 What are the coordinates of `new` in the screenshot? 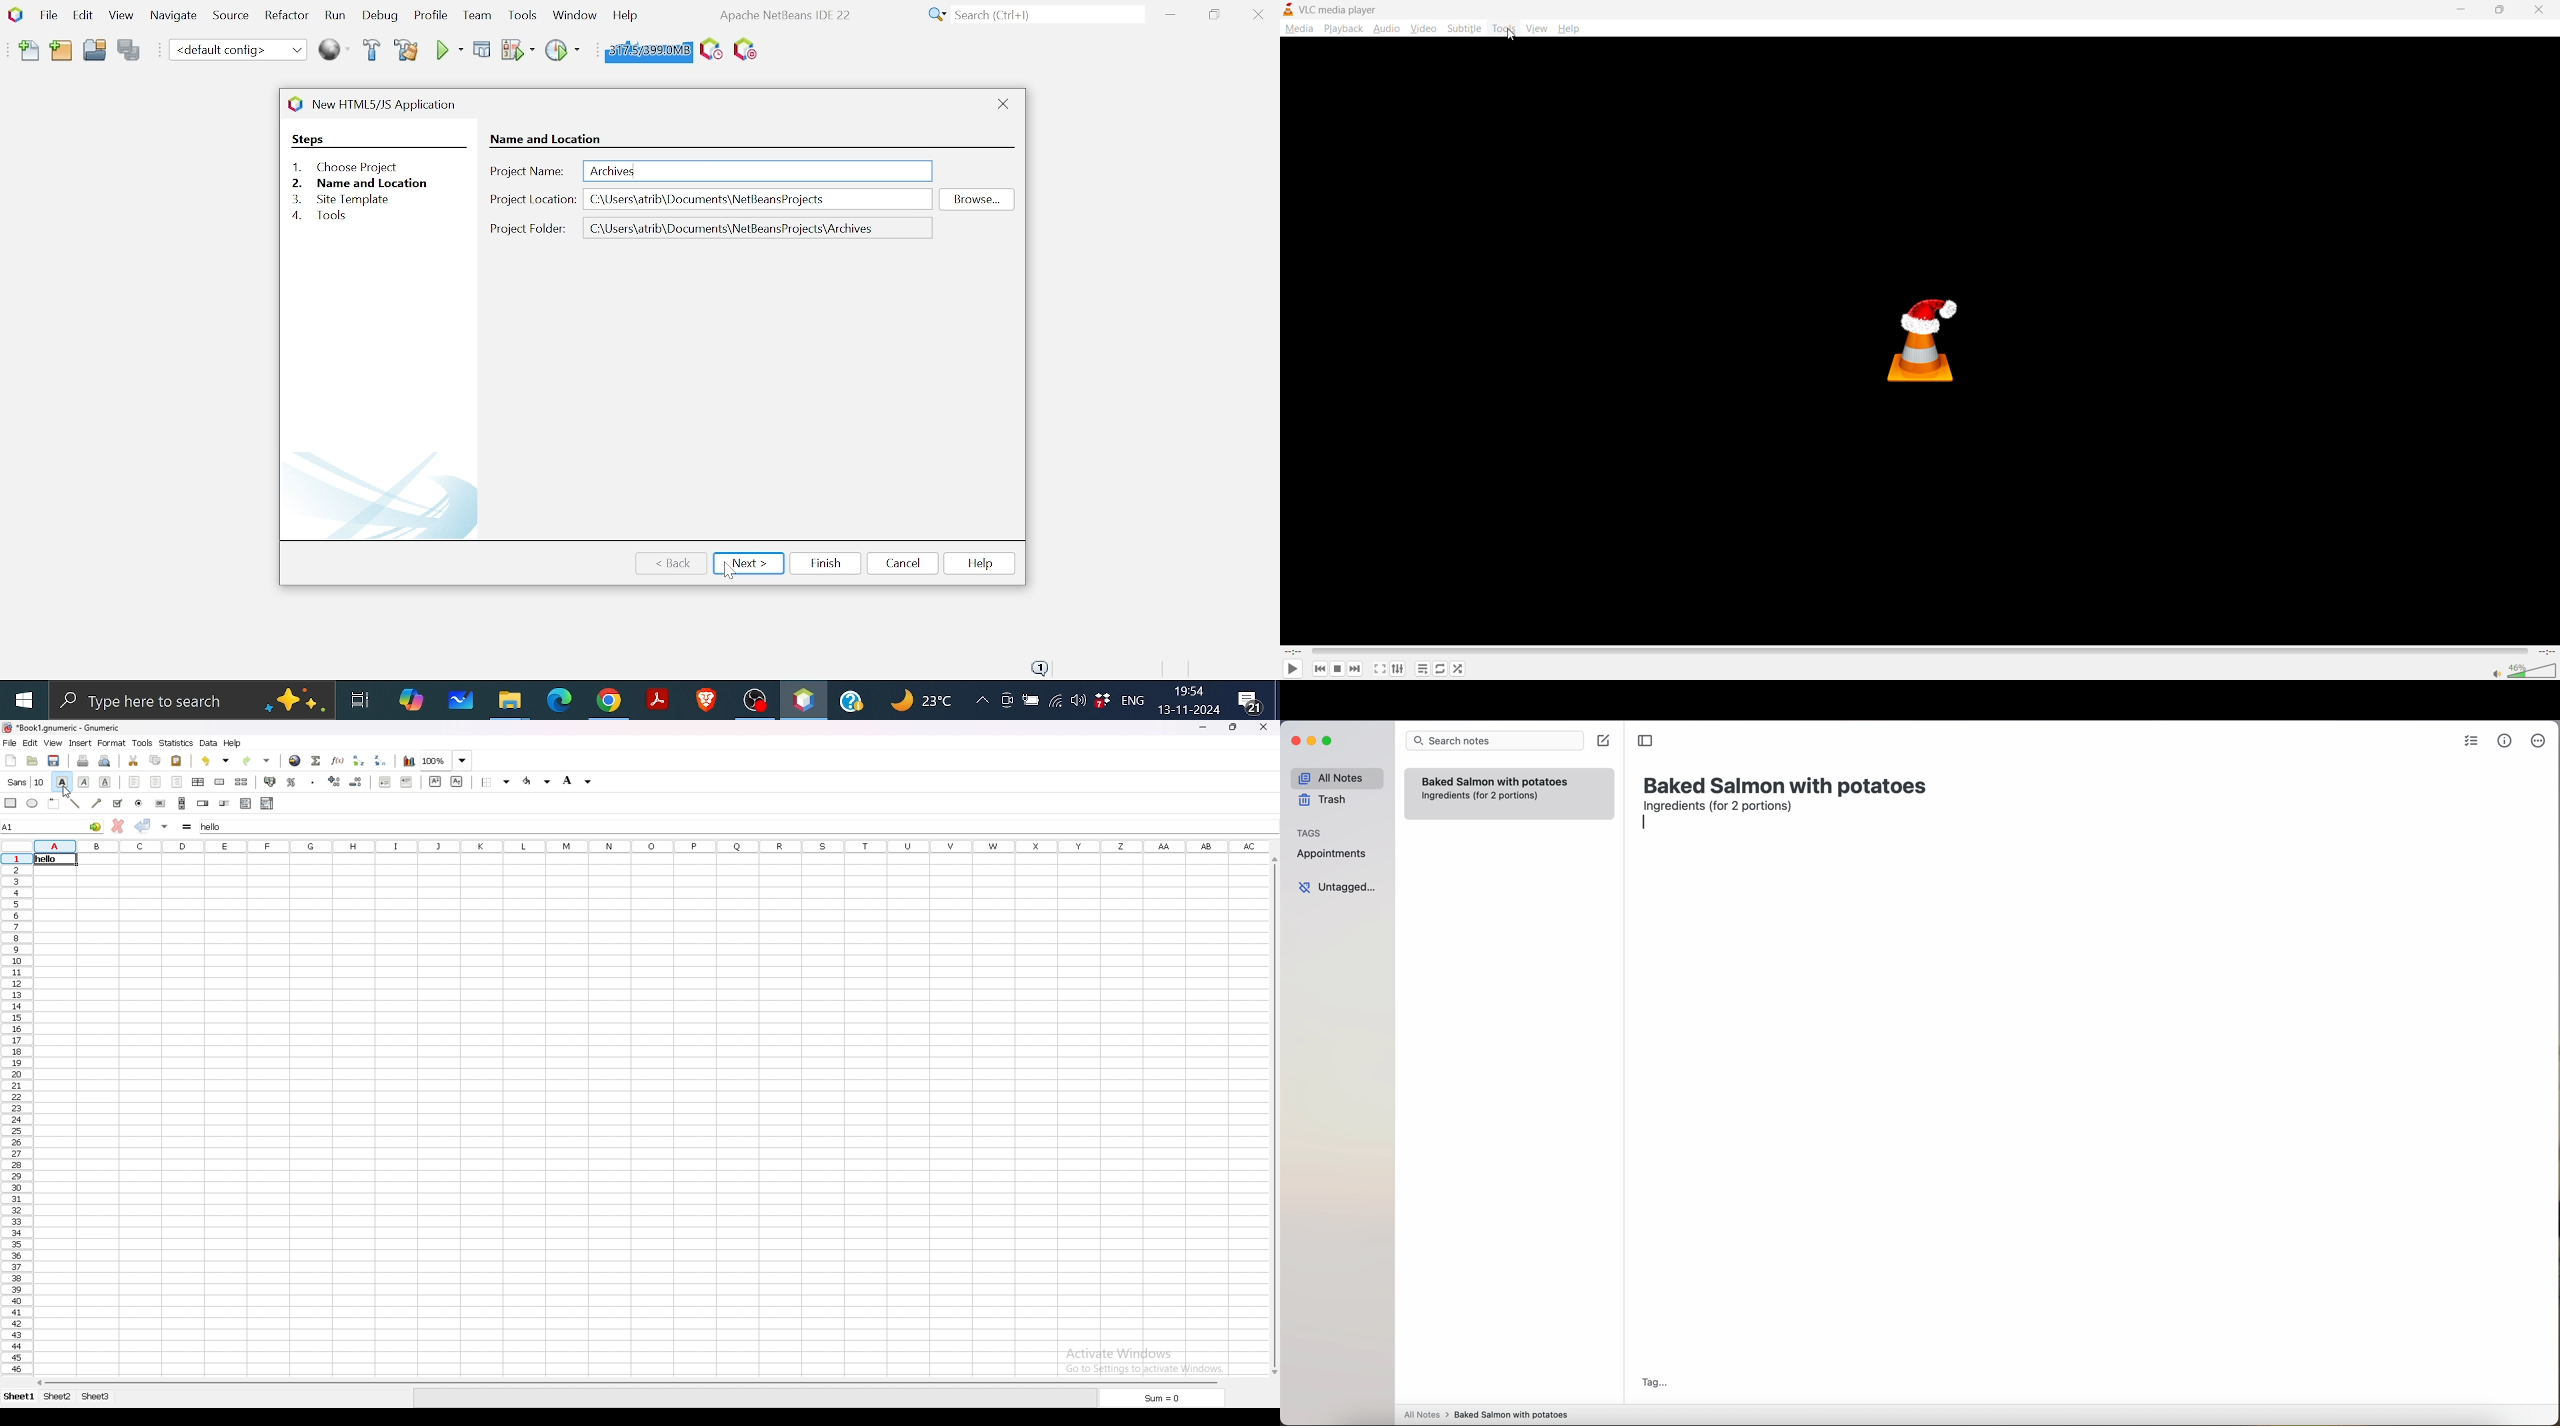 It's located at (11, 759).